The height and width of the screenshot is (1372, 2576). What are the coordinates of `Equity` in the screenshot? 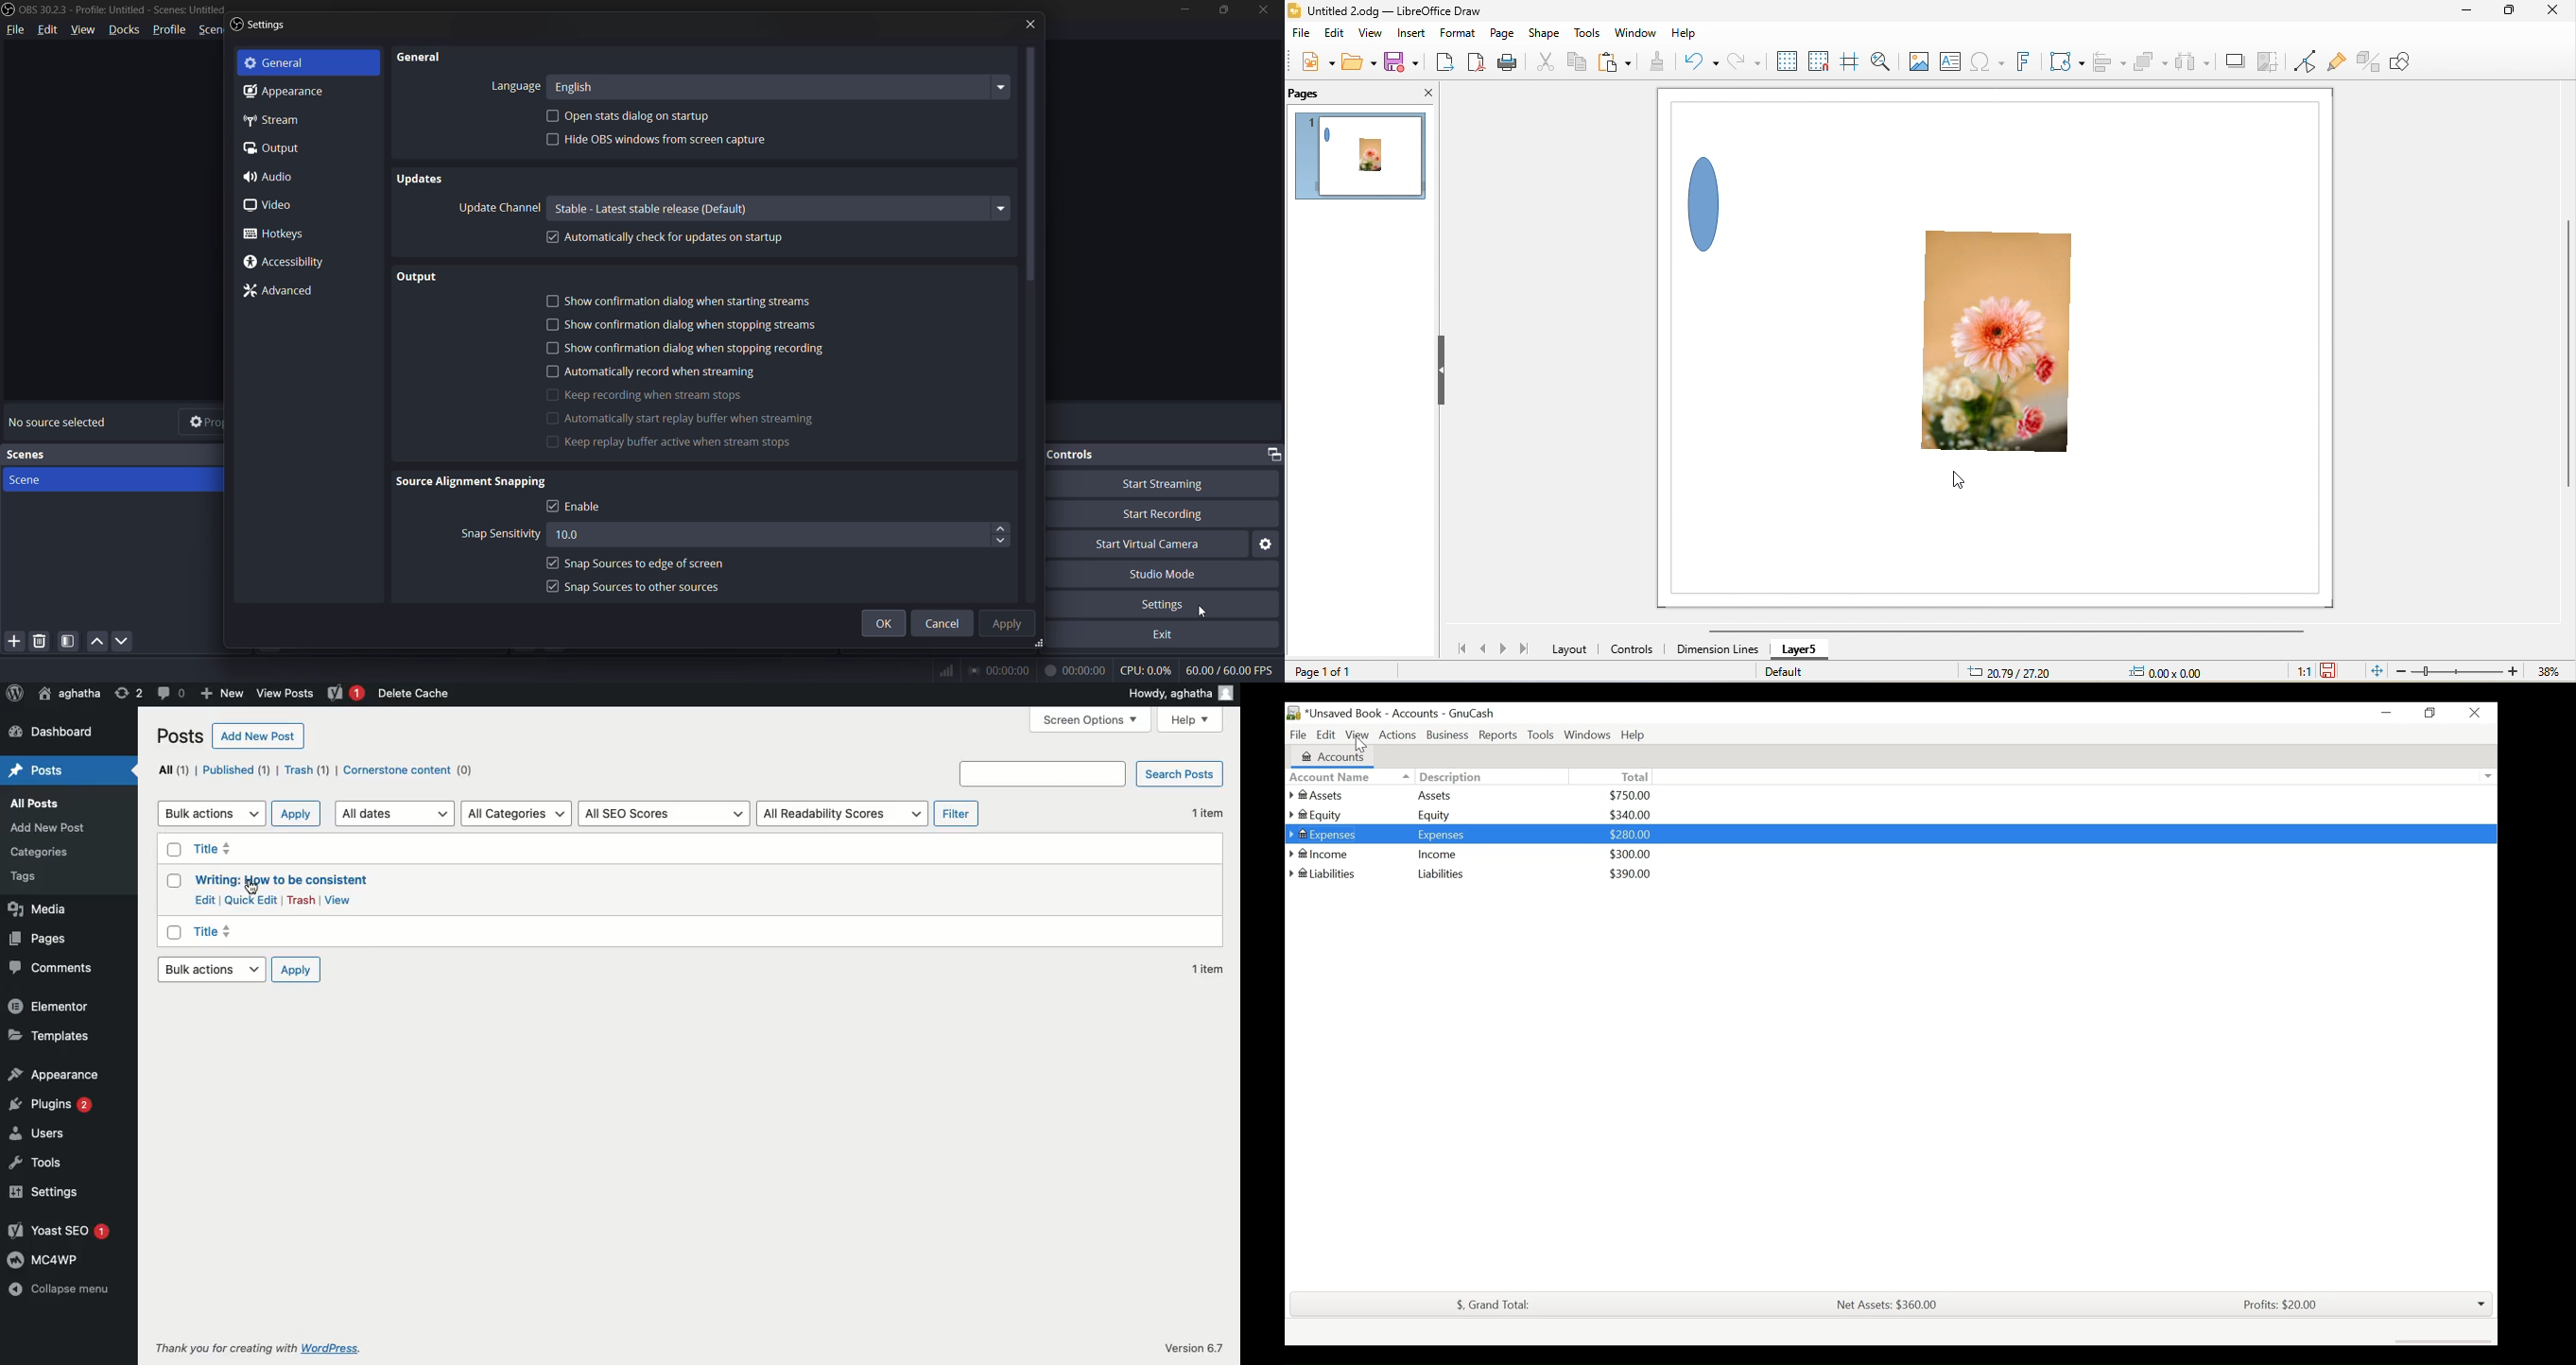 It's located at (1331, 815).